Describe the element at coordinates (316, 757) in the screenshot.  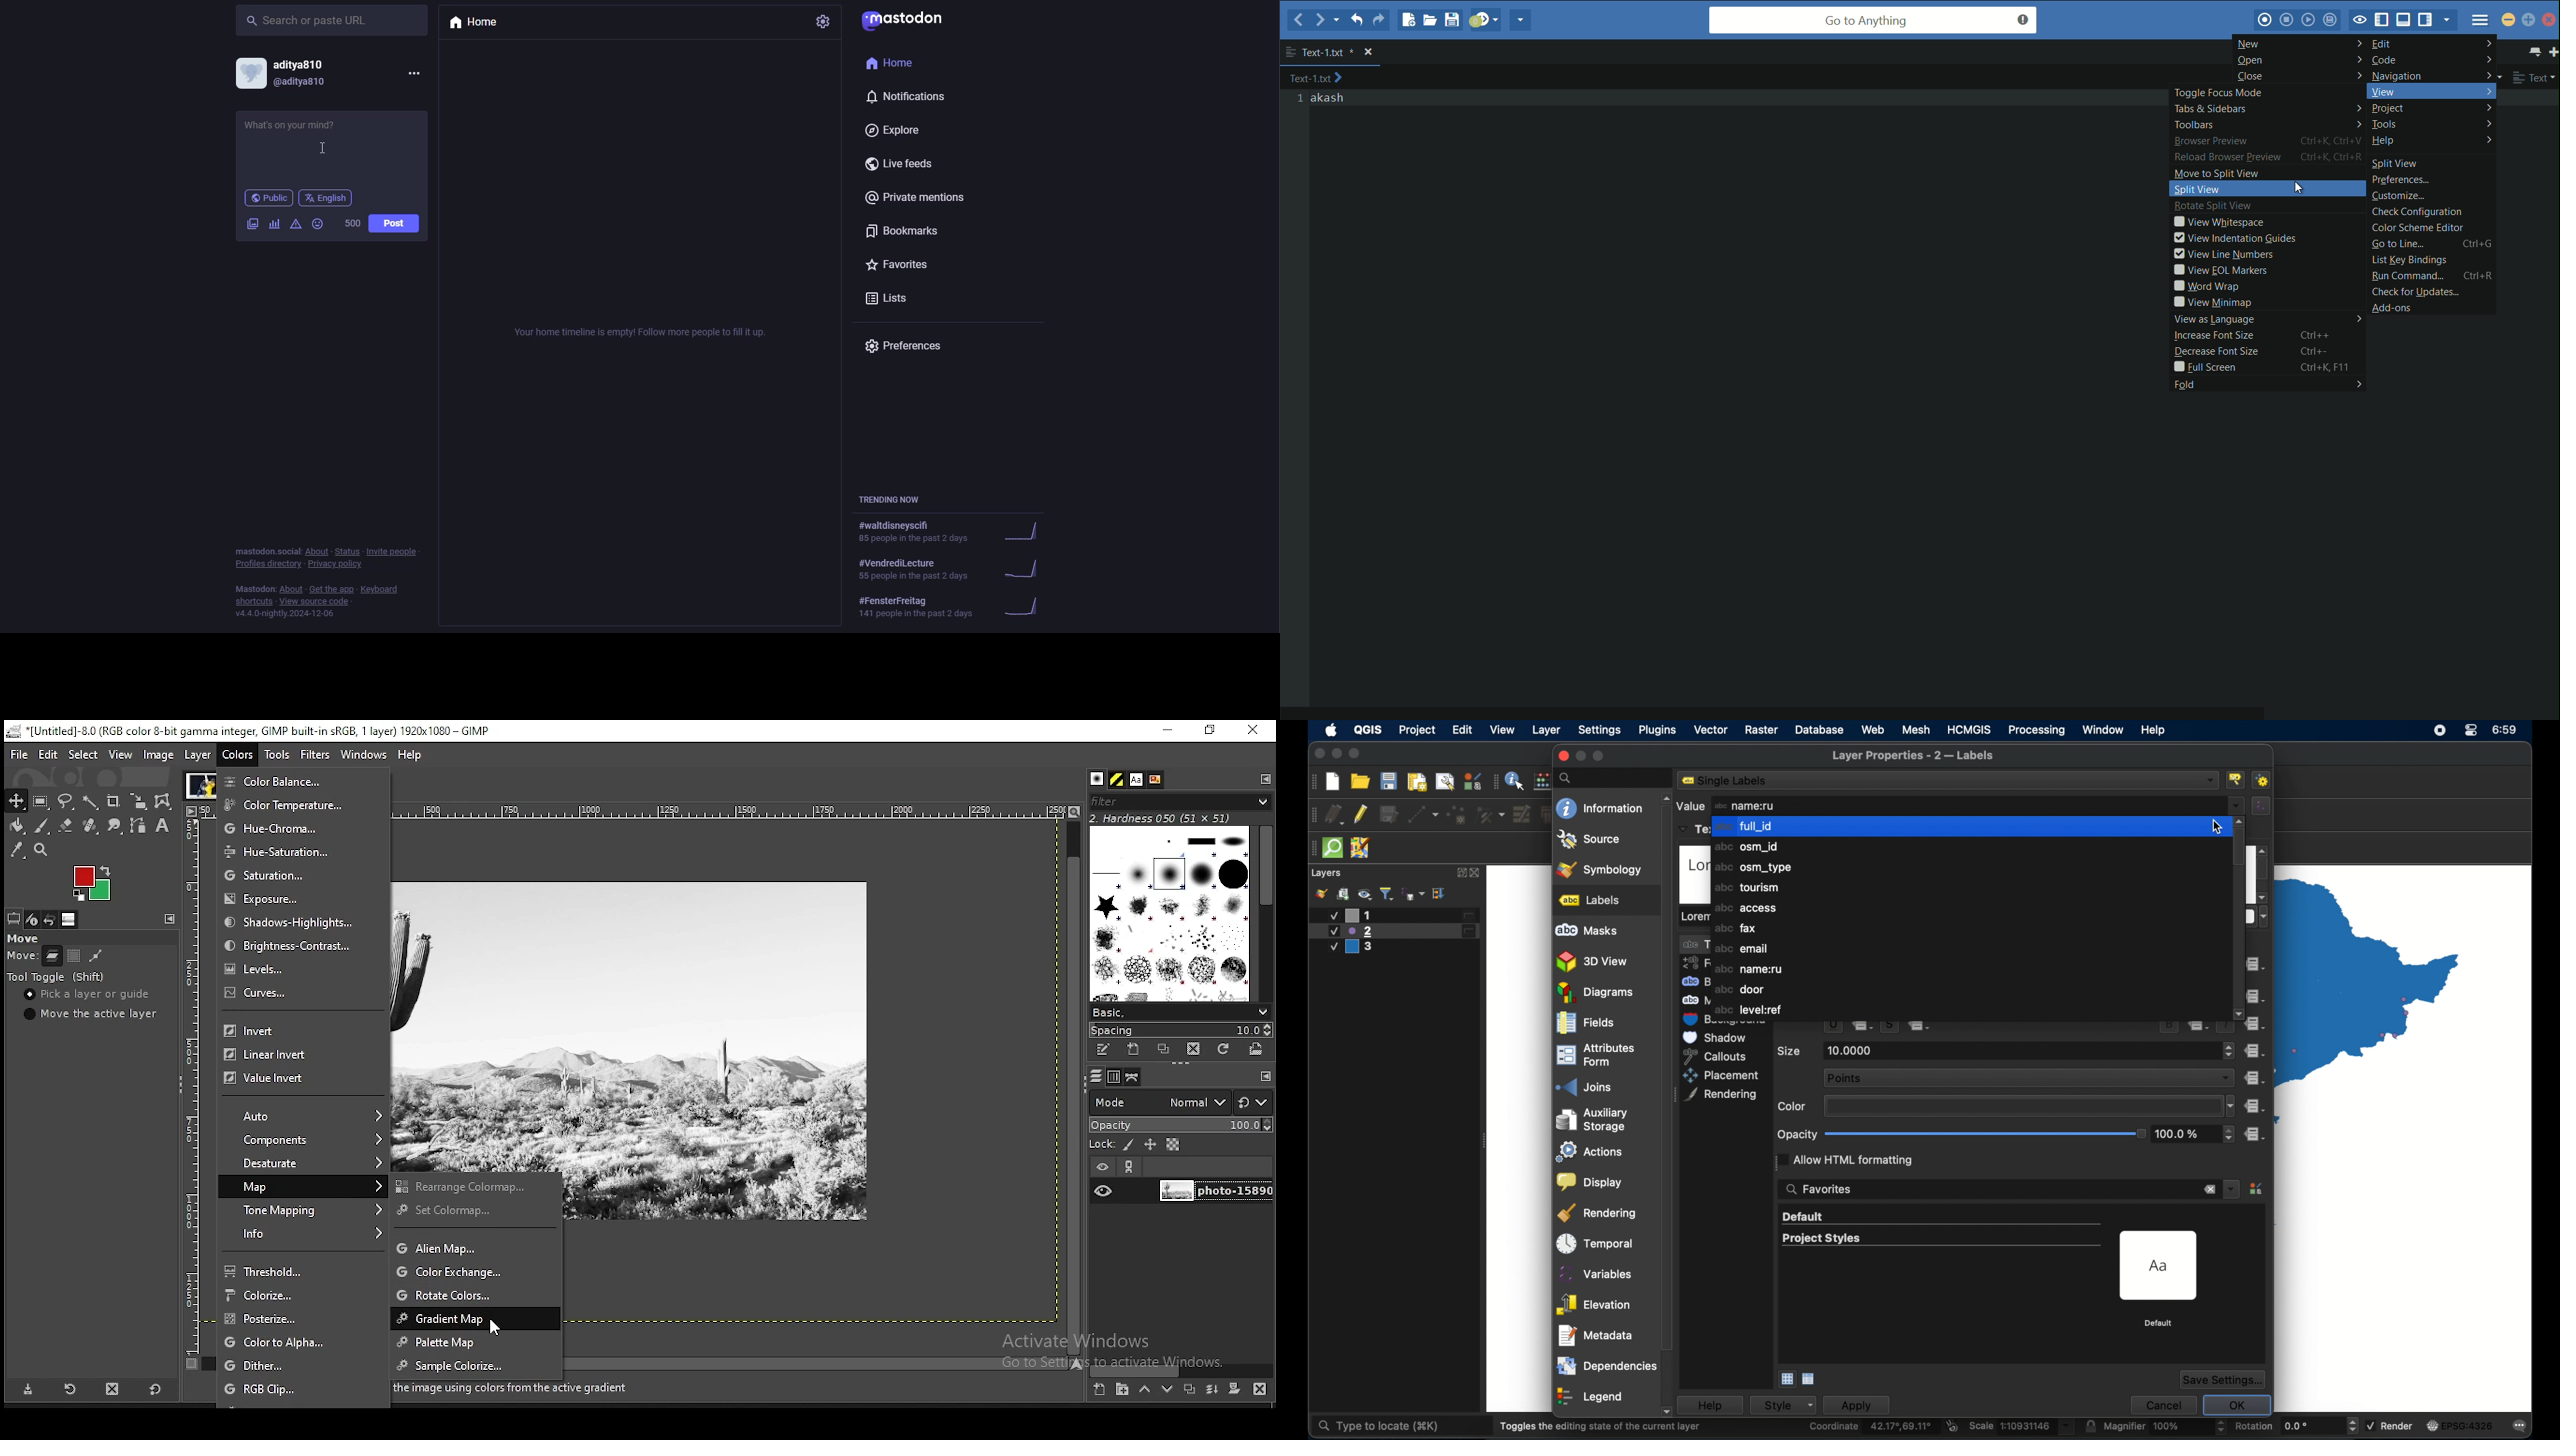
I see `filters` at that location.